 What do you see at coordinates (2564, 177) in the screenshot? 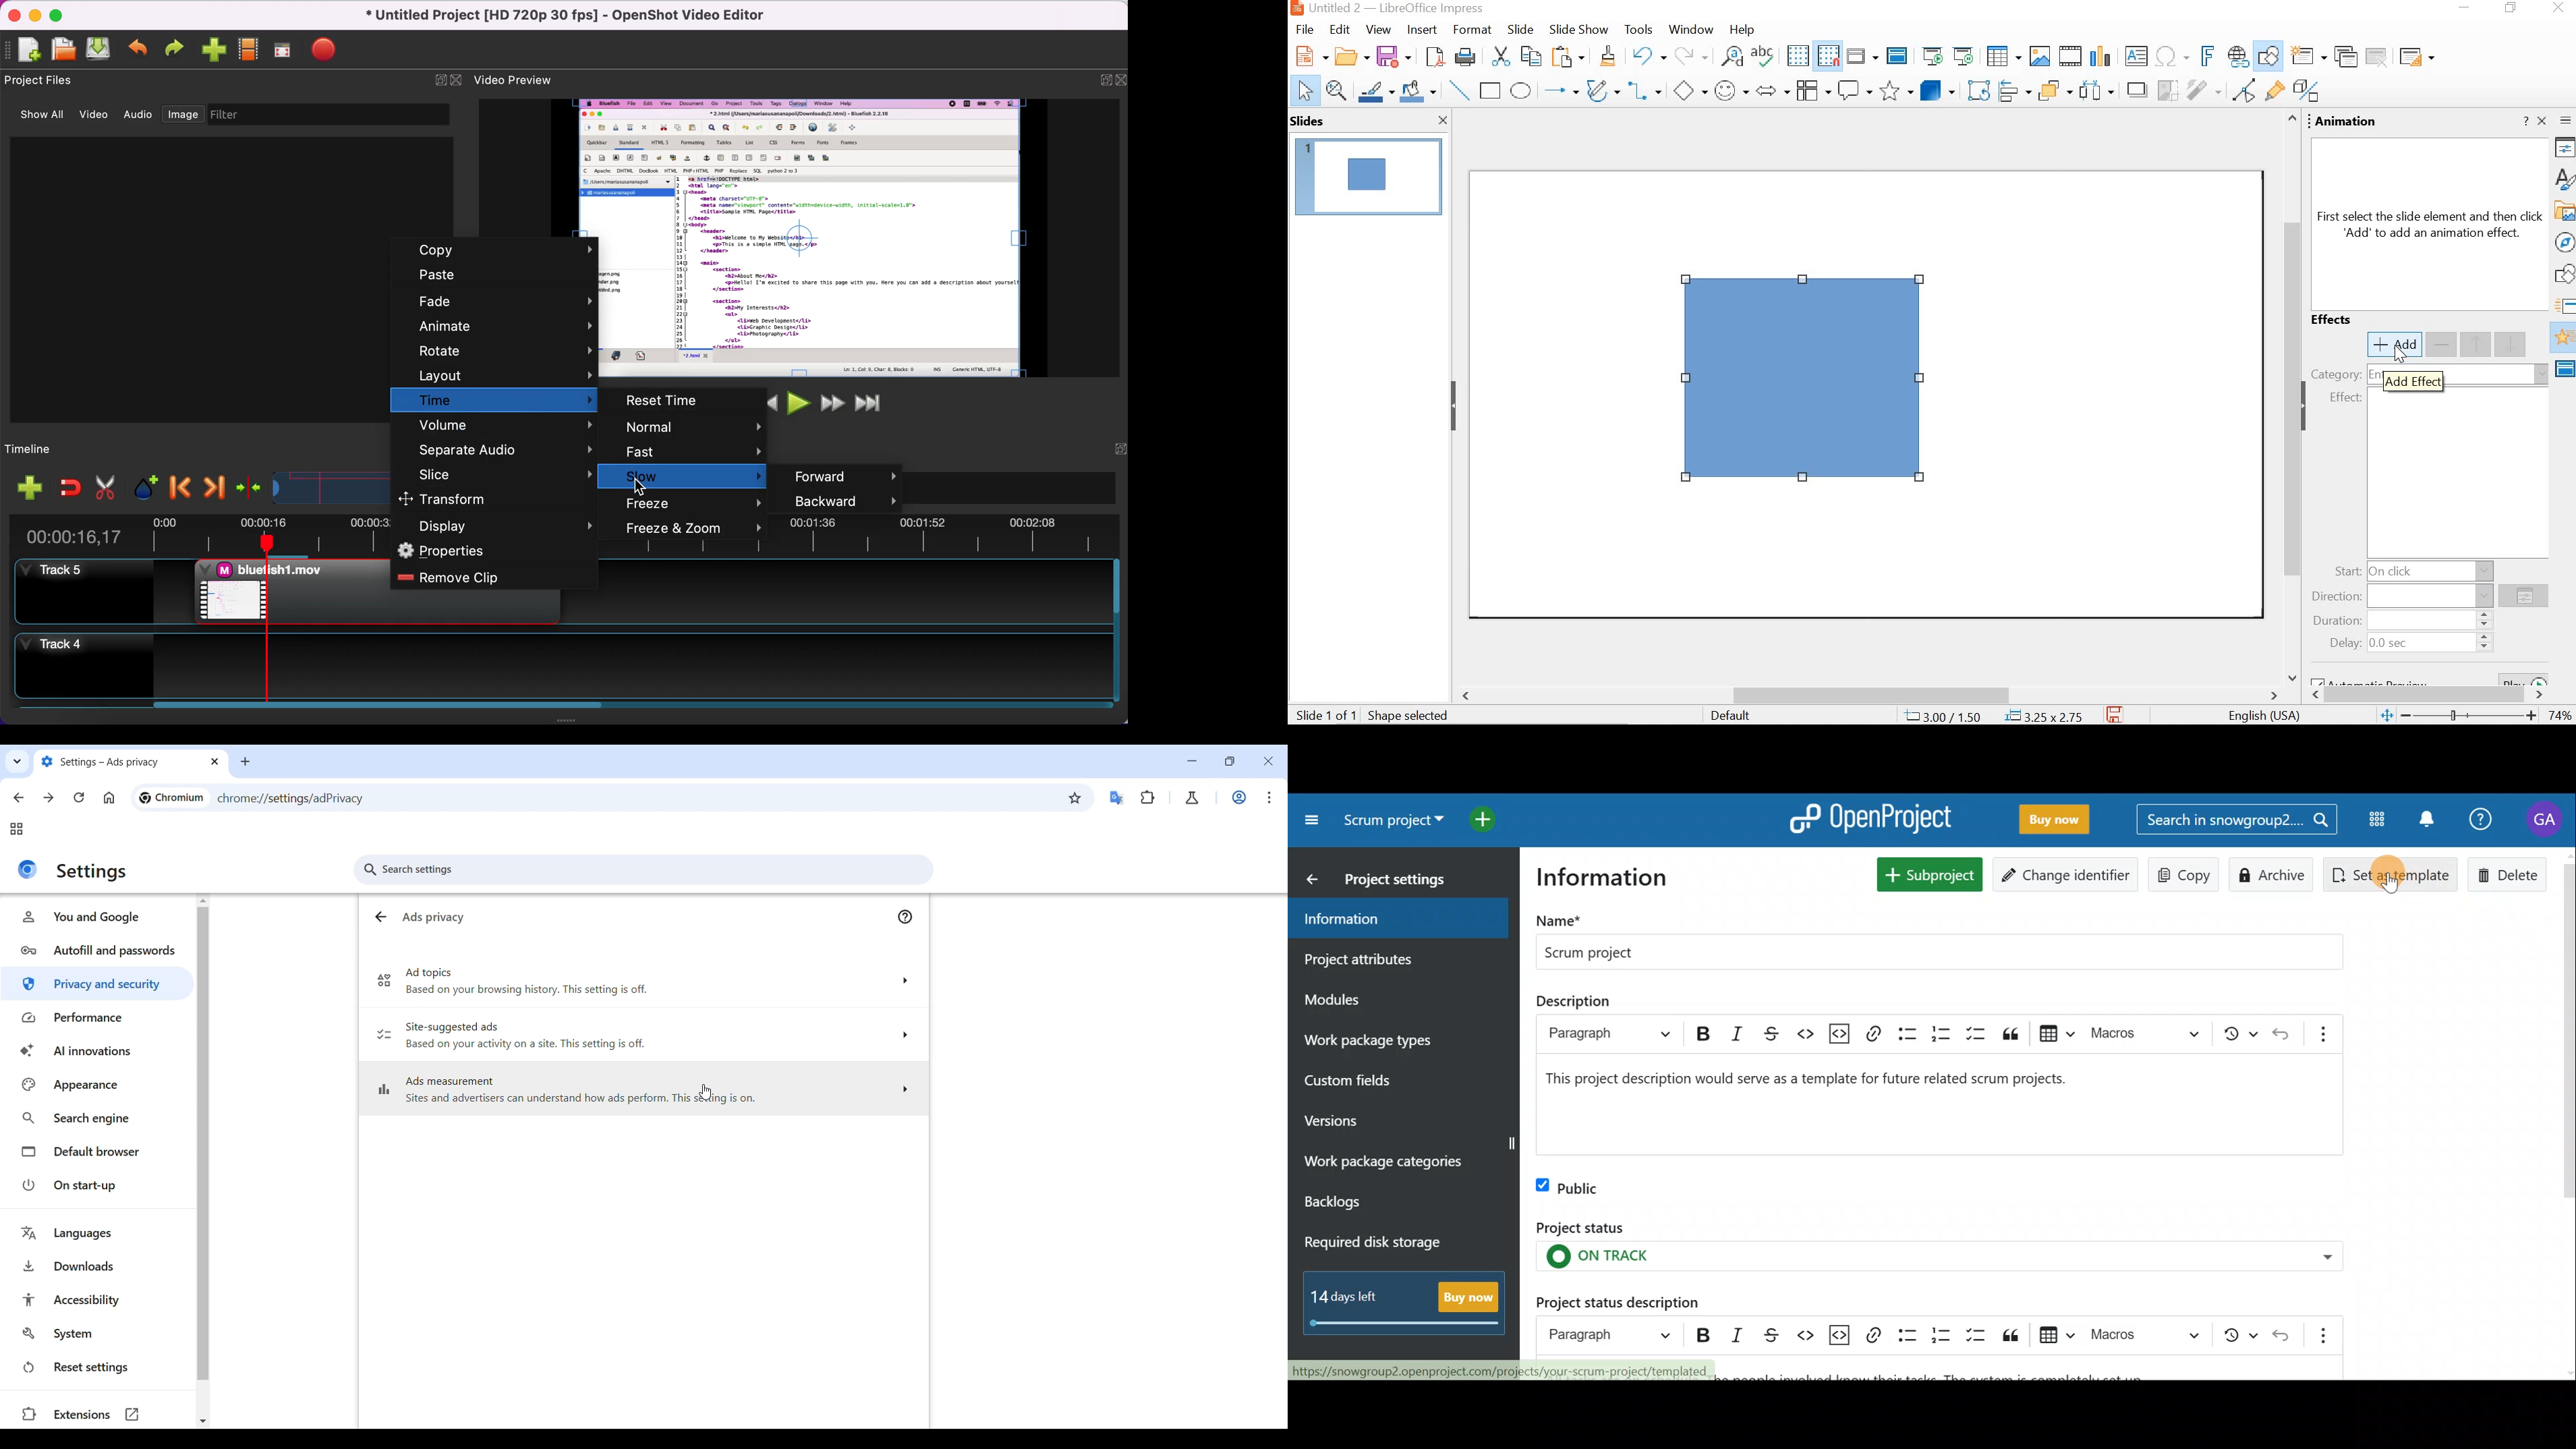
I see `styles` at bounding box center [2564, 177].